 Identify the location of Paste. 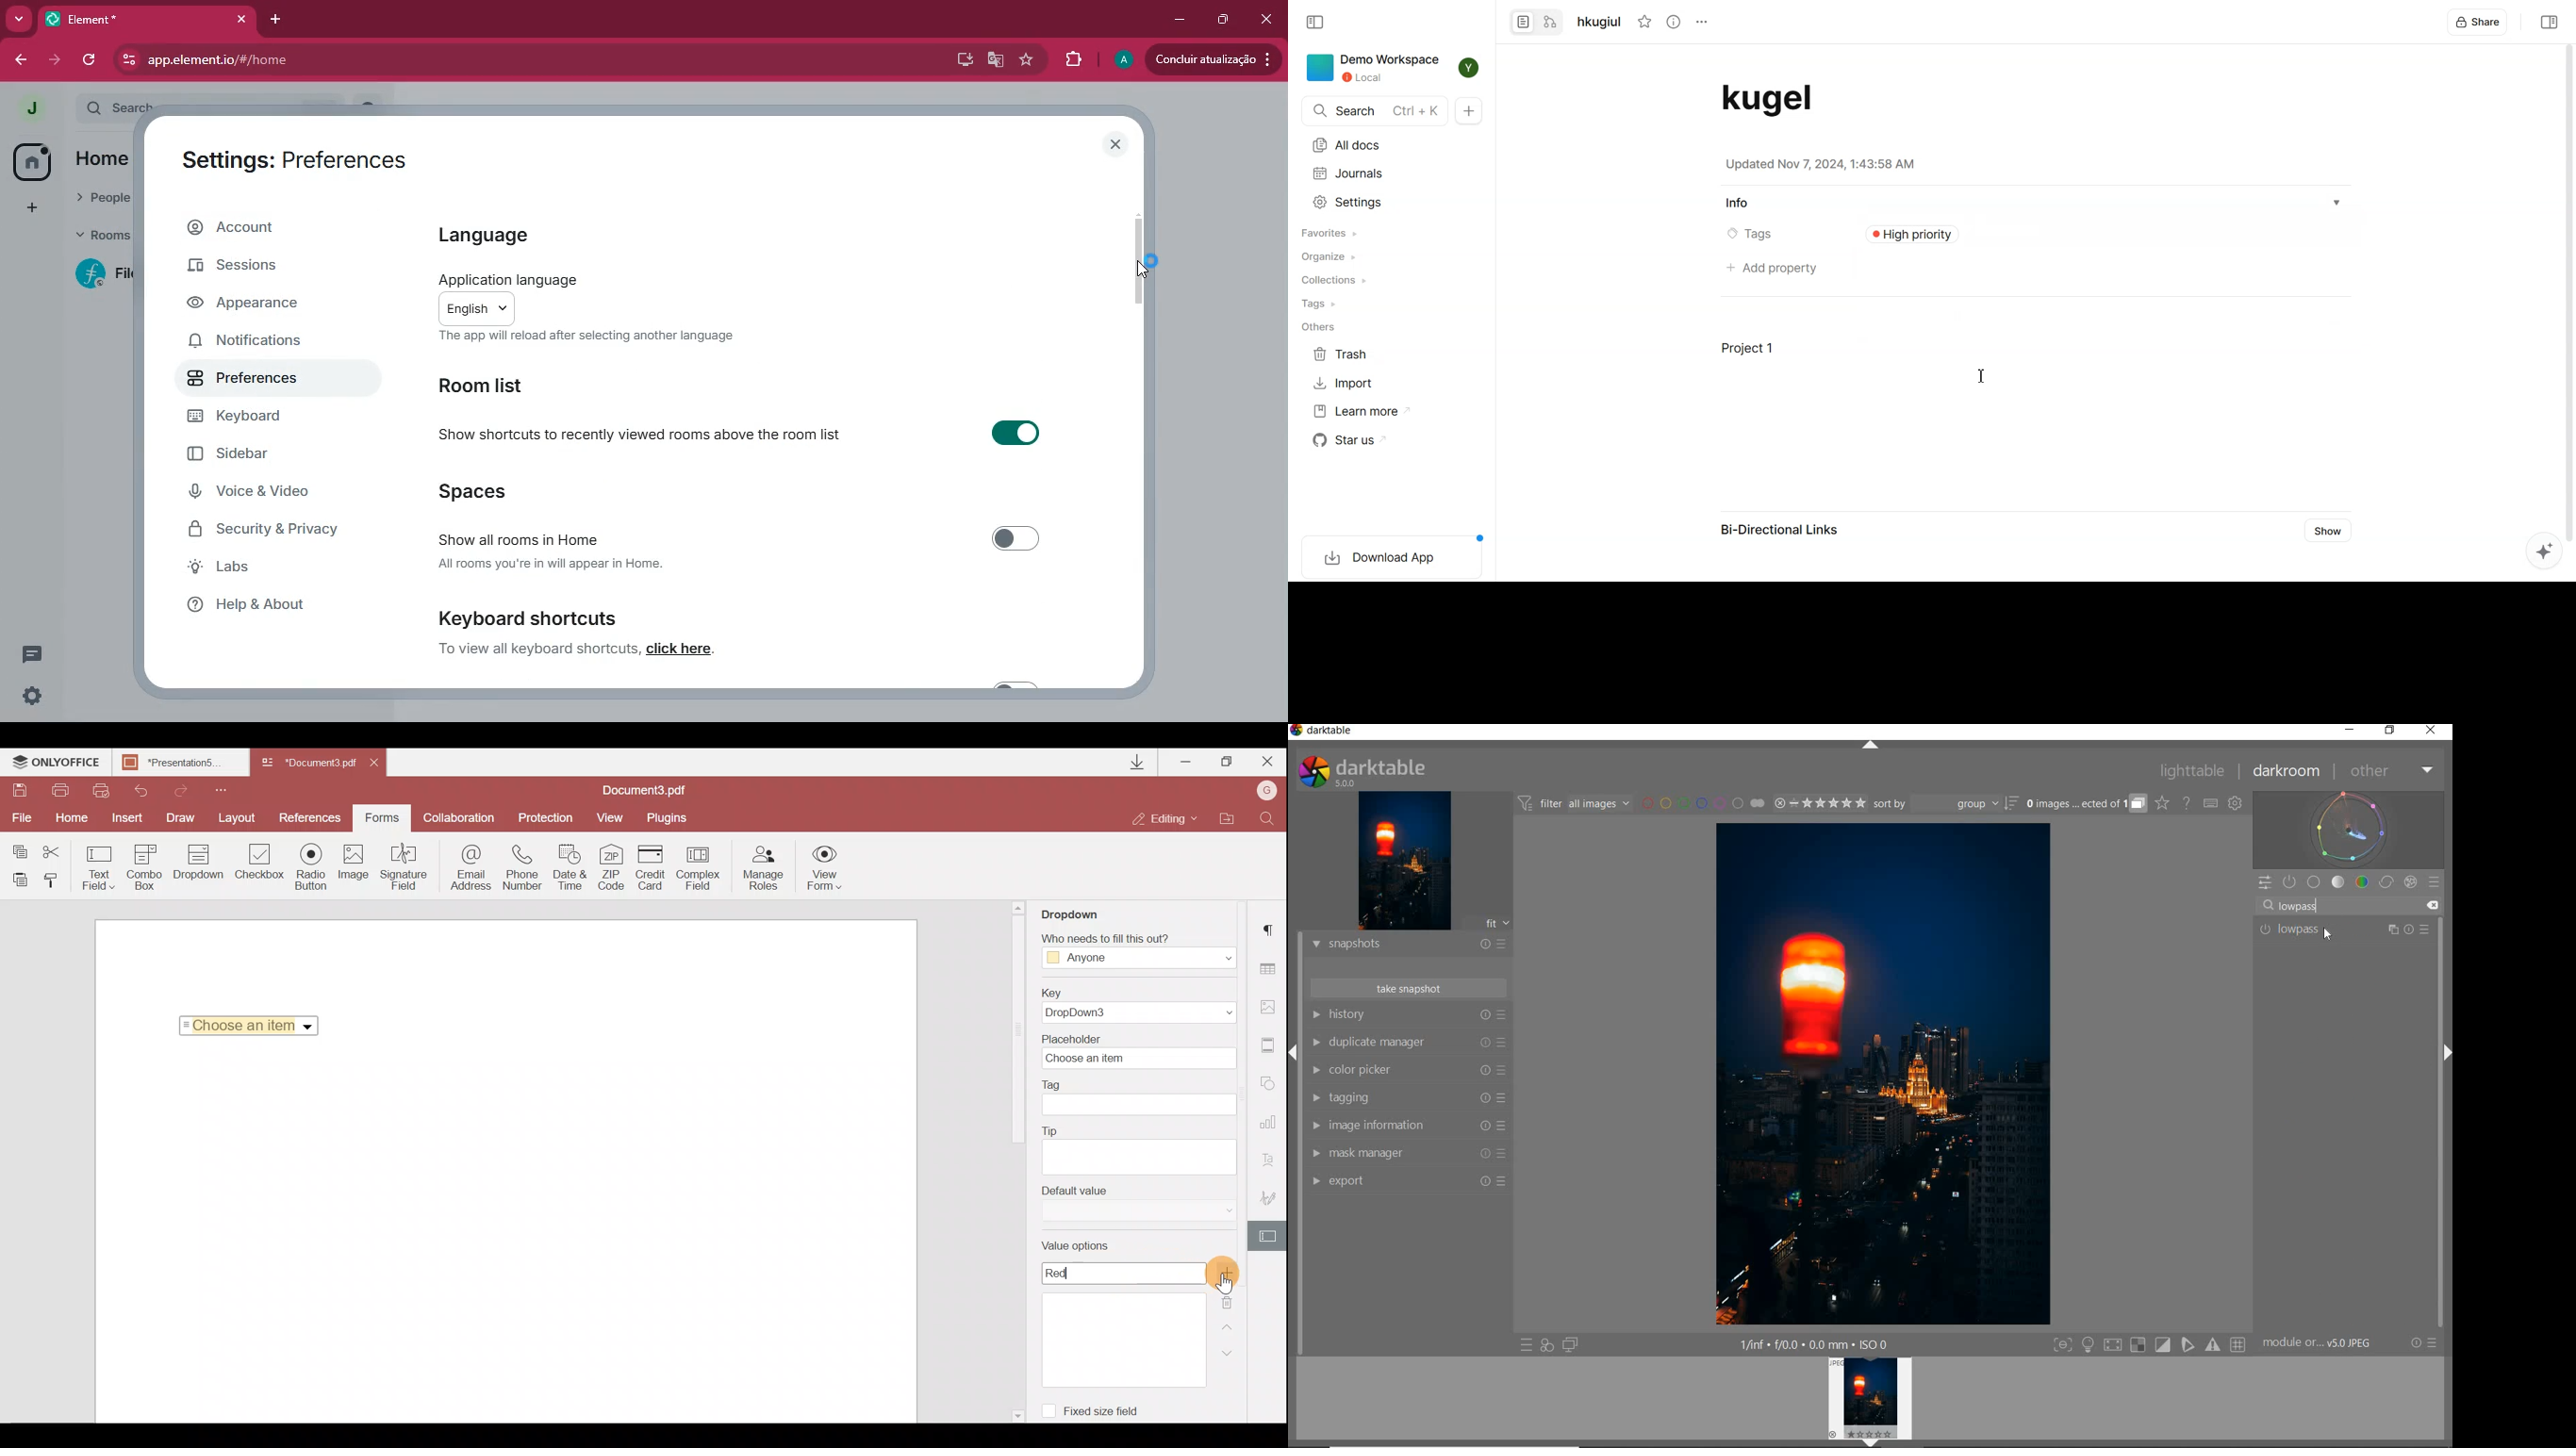
(19, 882).